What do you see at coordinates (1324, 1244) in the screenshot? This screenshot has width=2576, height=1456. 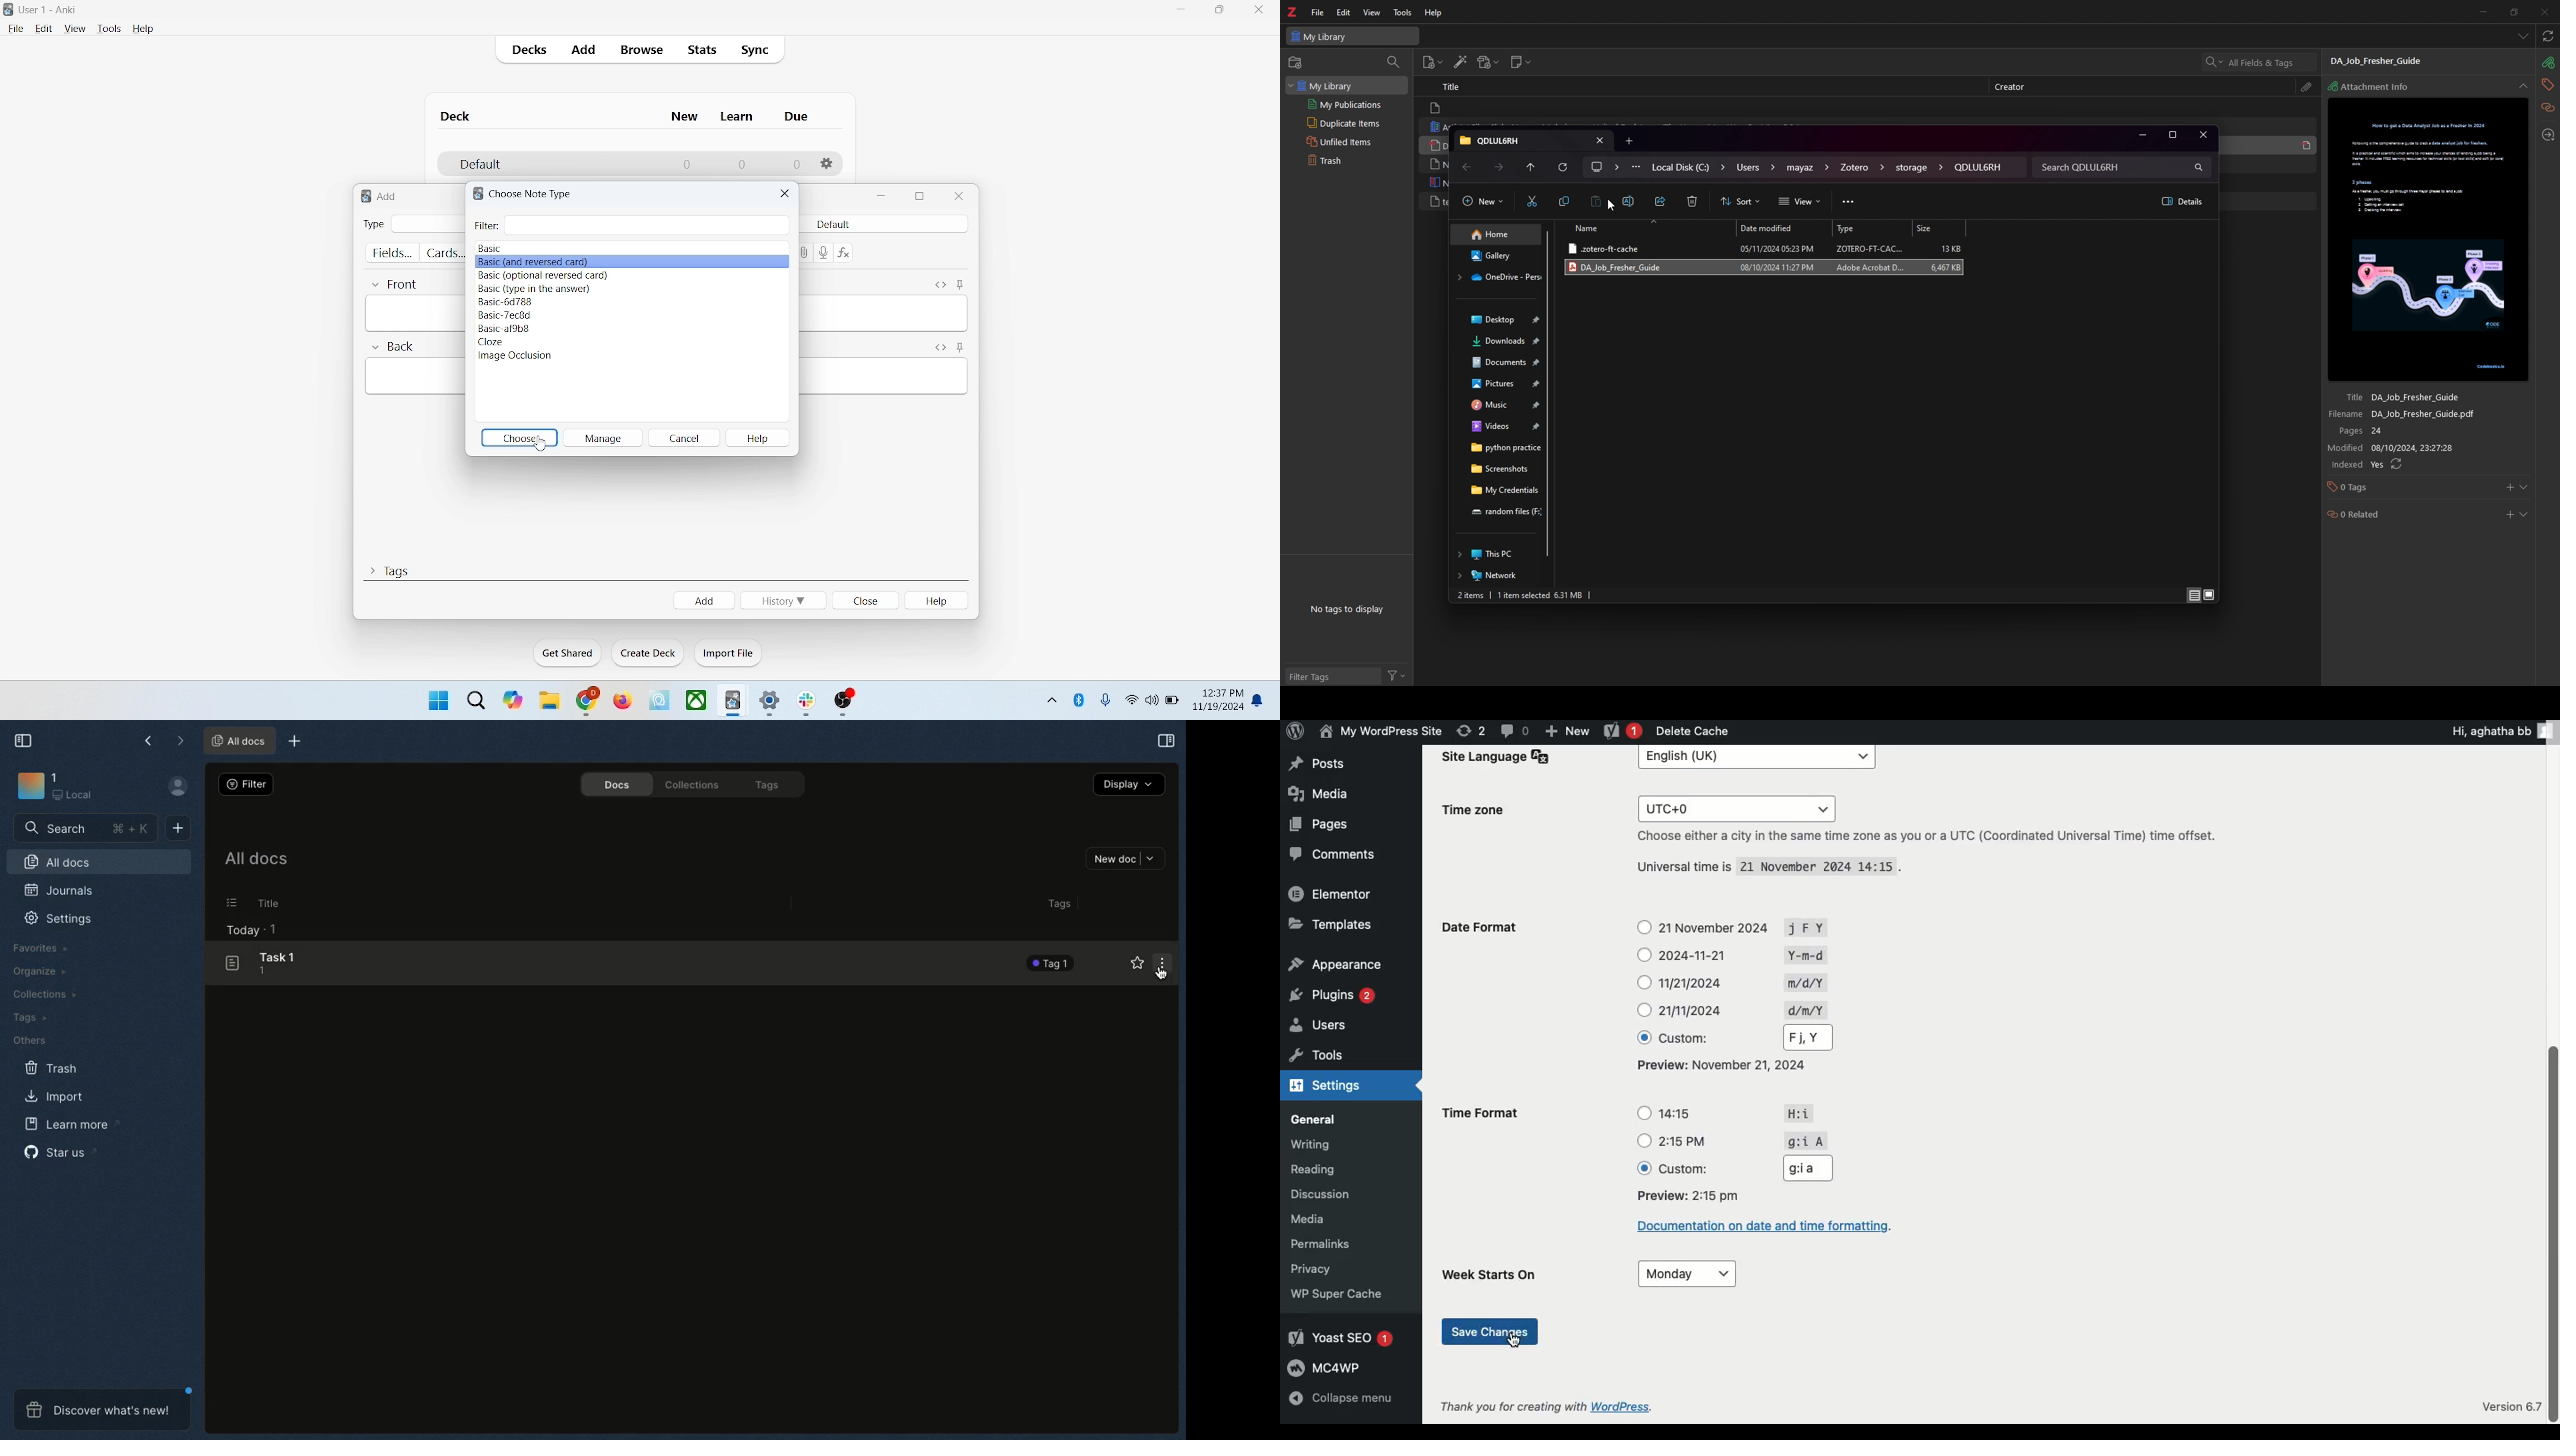 I see `Permalinks` at bounding box center [1324, 1244].